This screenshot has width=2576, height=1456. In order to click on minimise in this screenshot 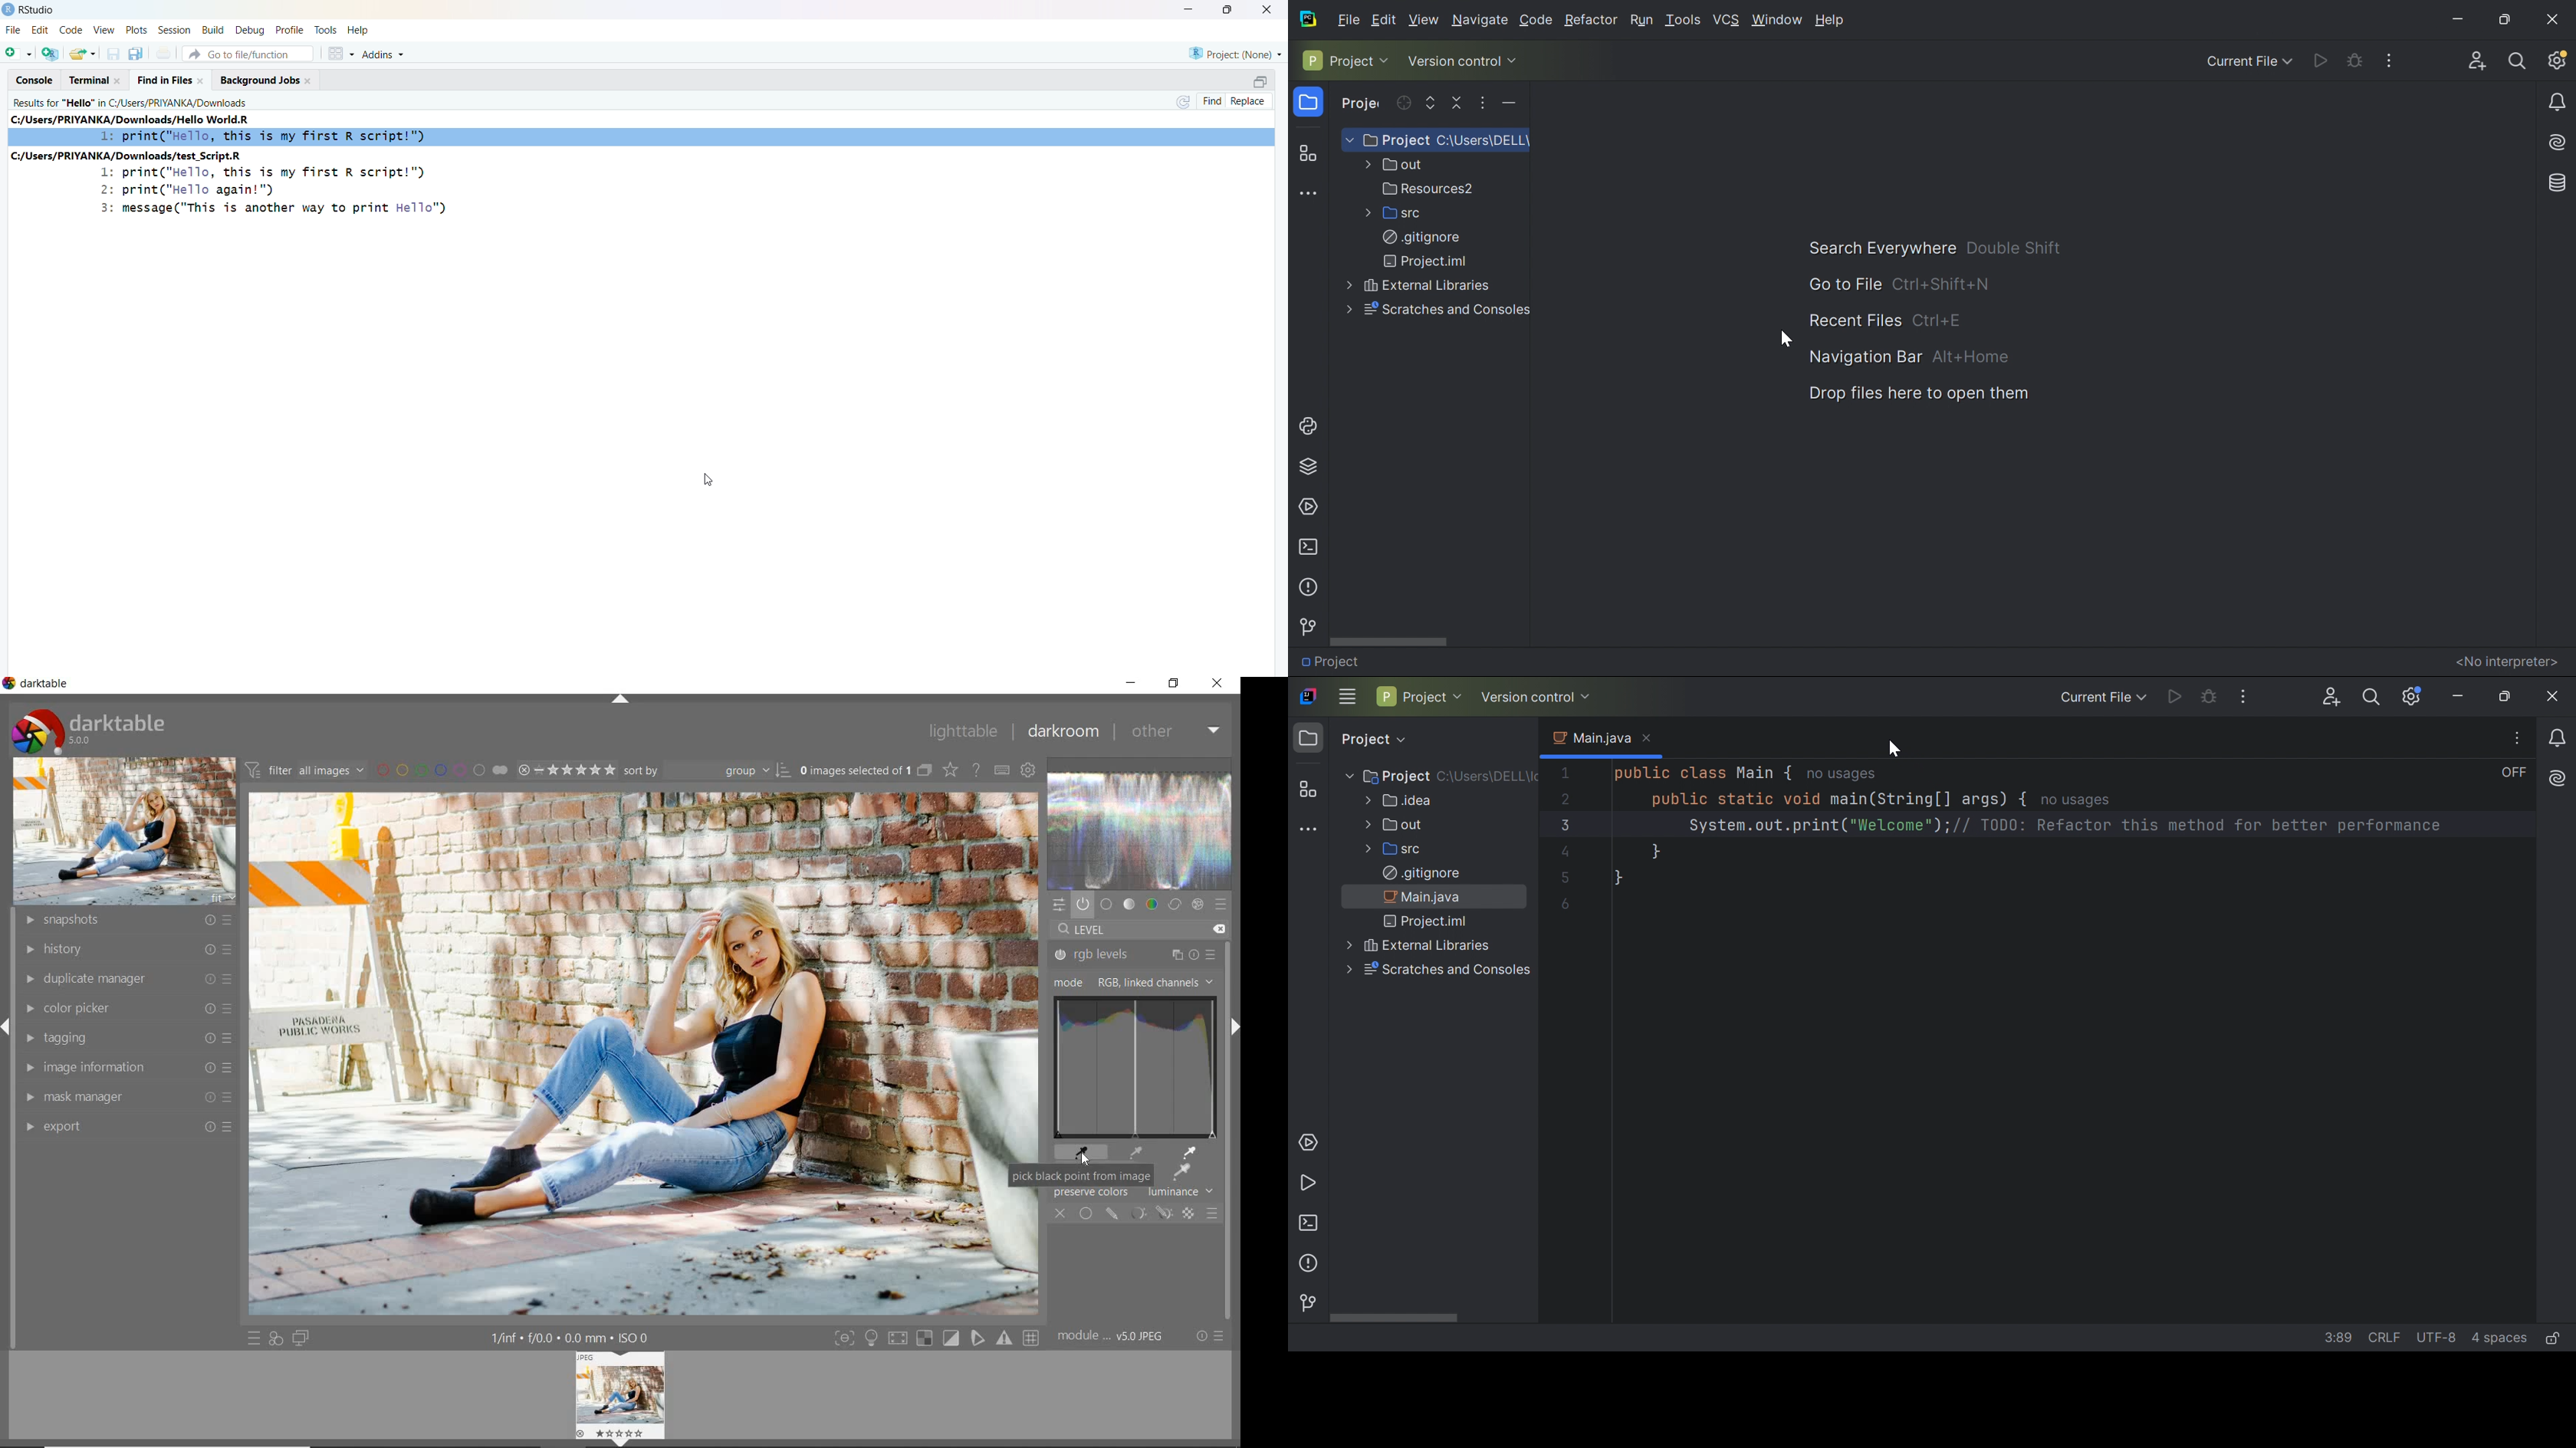, I will do `click(1190, 8)`.